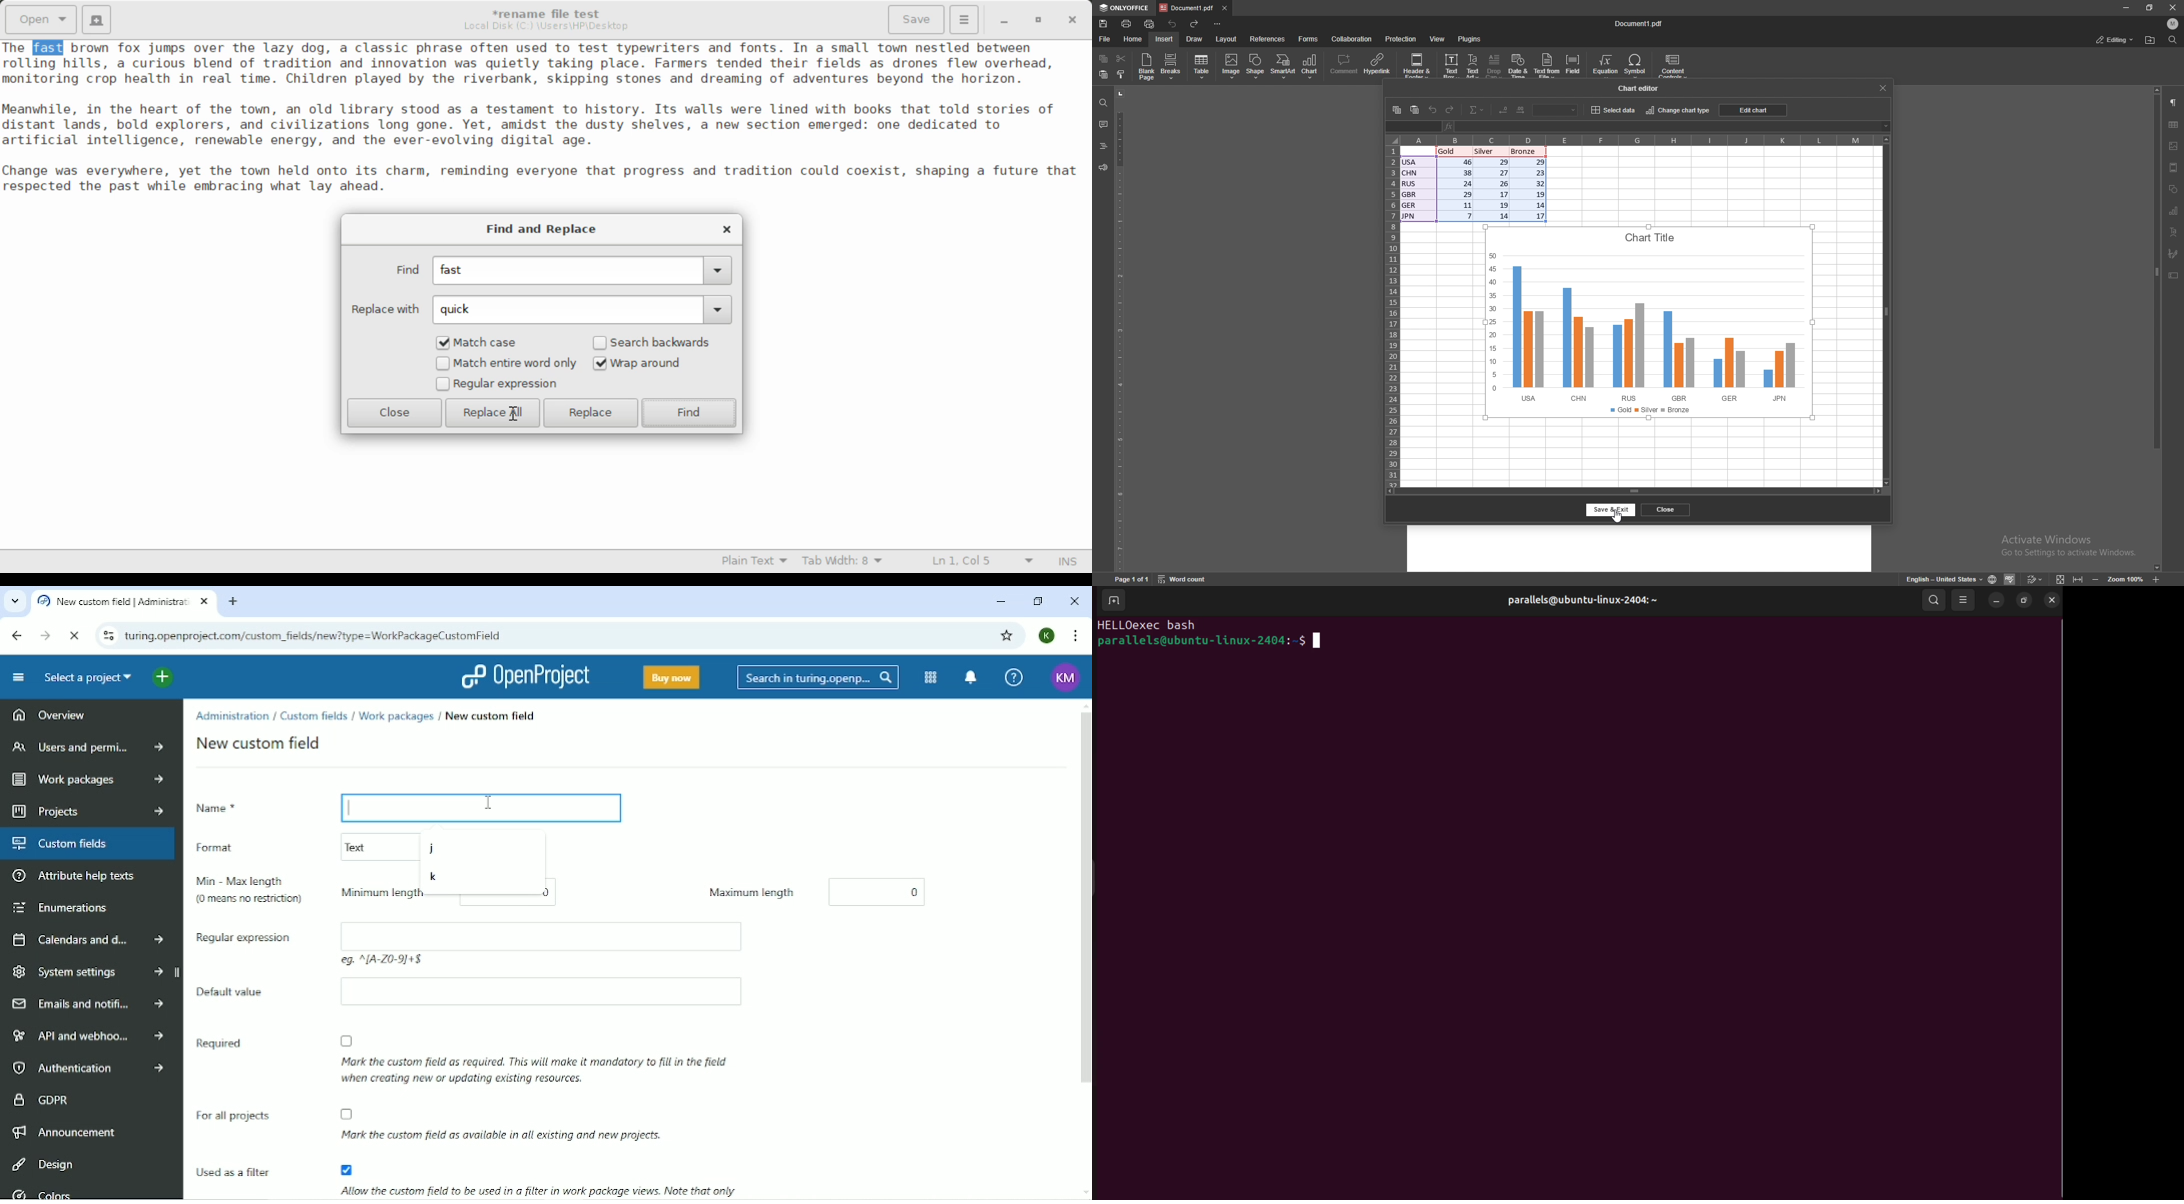 The width and height of the screenshot is (2184, 1204). I want to click on 32, so click(1537, 184).